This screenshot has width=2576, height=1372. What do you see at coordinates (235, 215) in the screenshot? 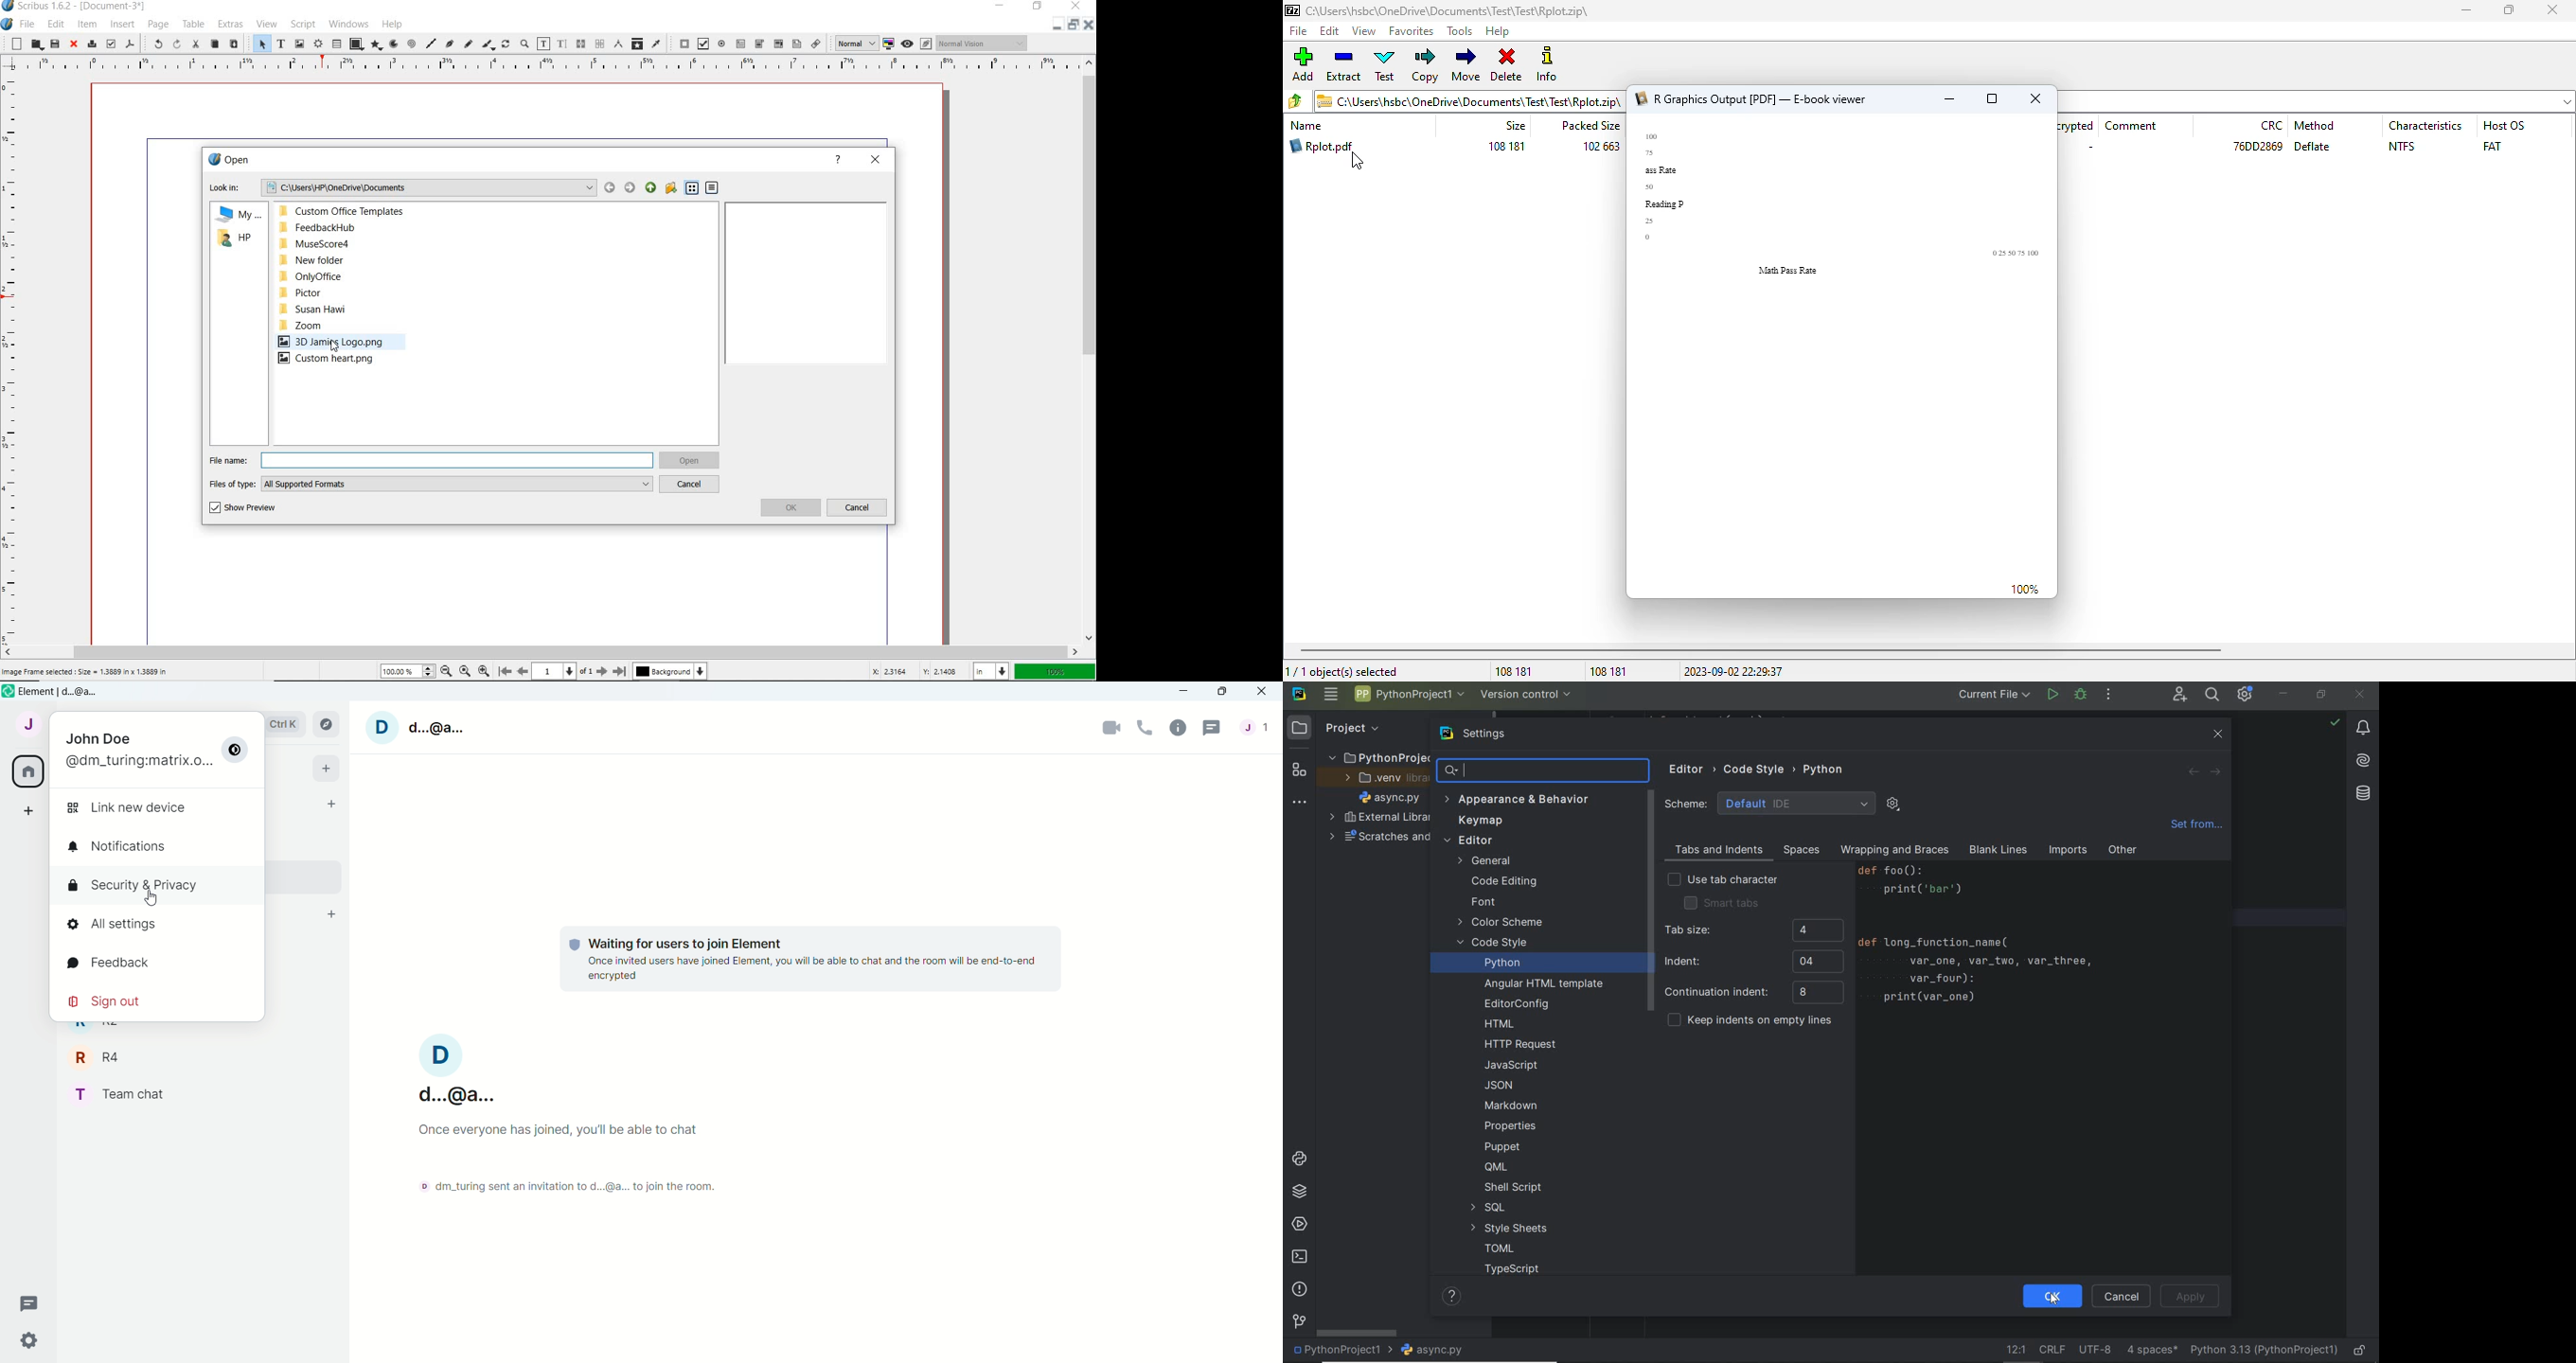
I see `MY COMPUTER` at bounding box center [235, 215].